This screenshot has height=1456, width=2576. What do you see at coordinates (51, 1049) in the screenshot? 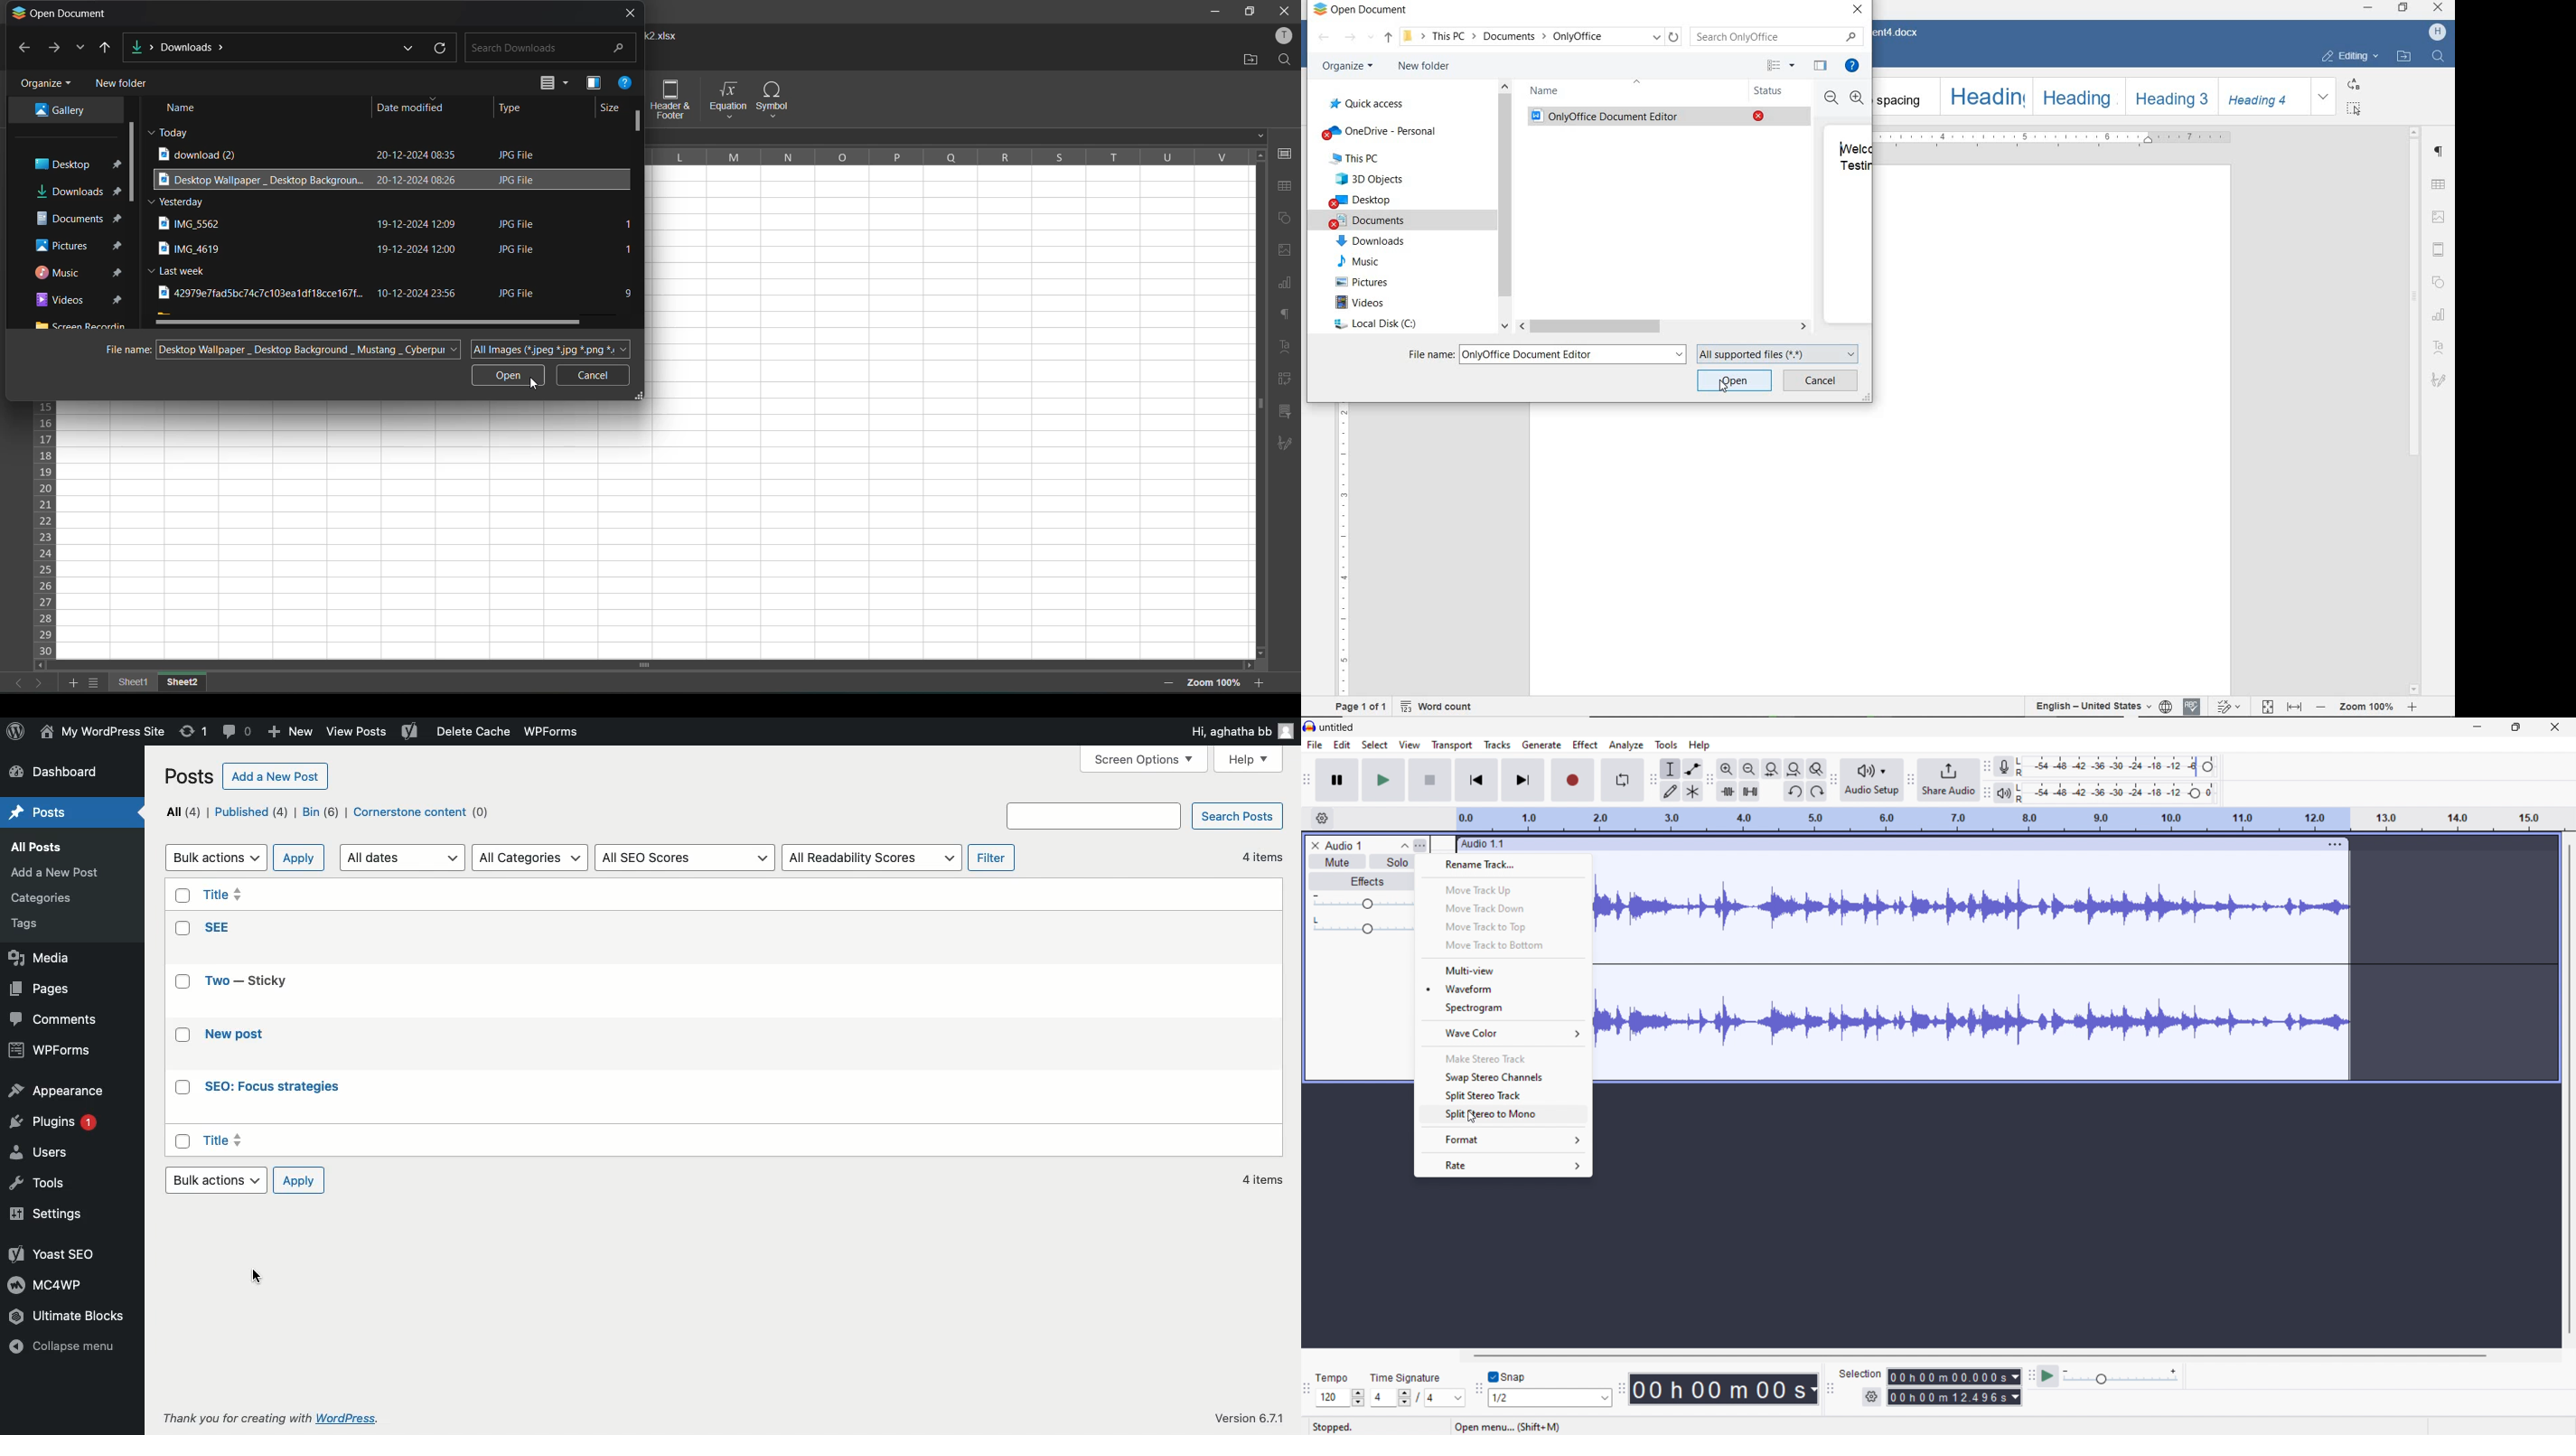
I see `WPForms` at bounding box center [51, 1049].